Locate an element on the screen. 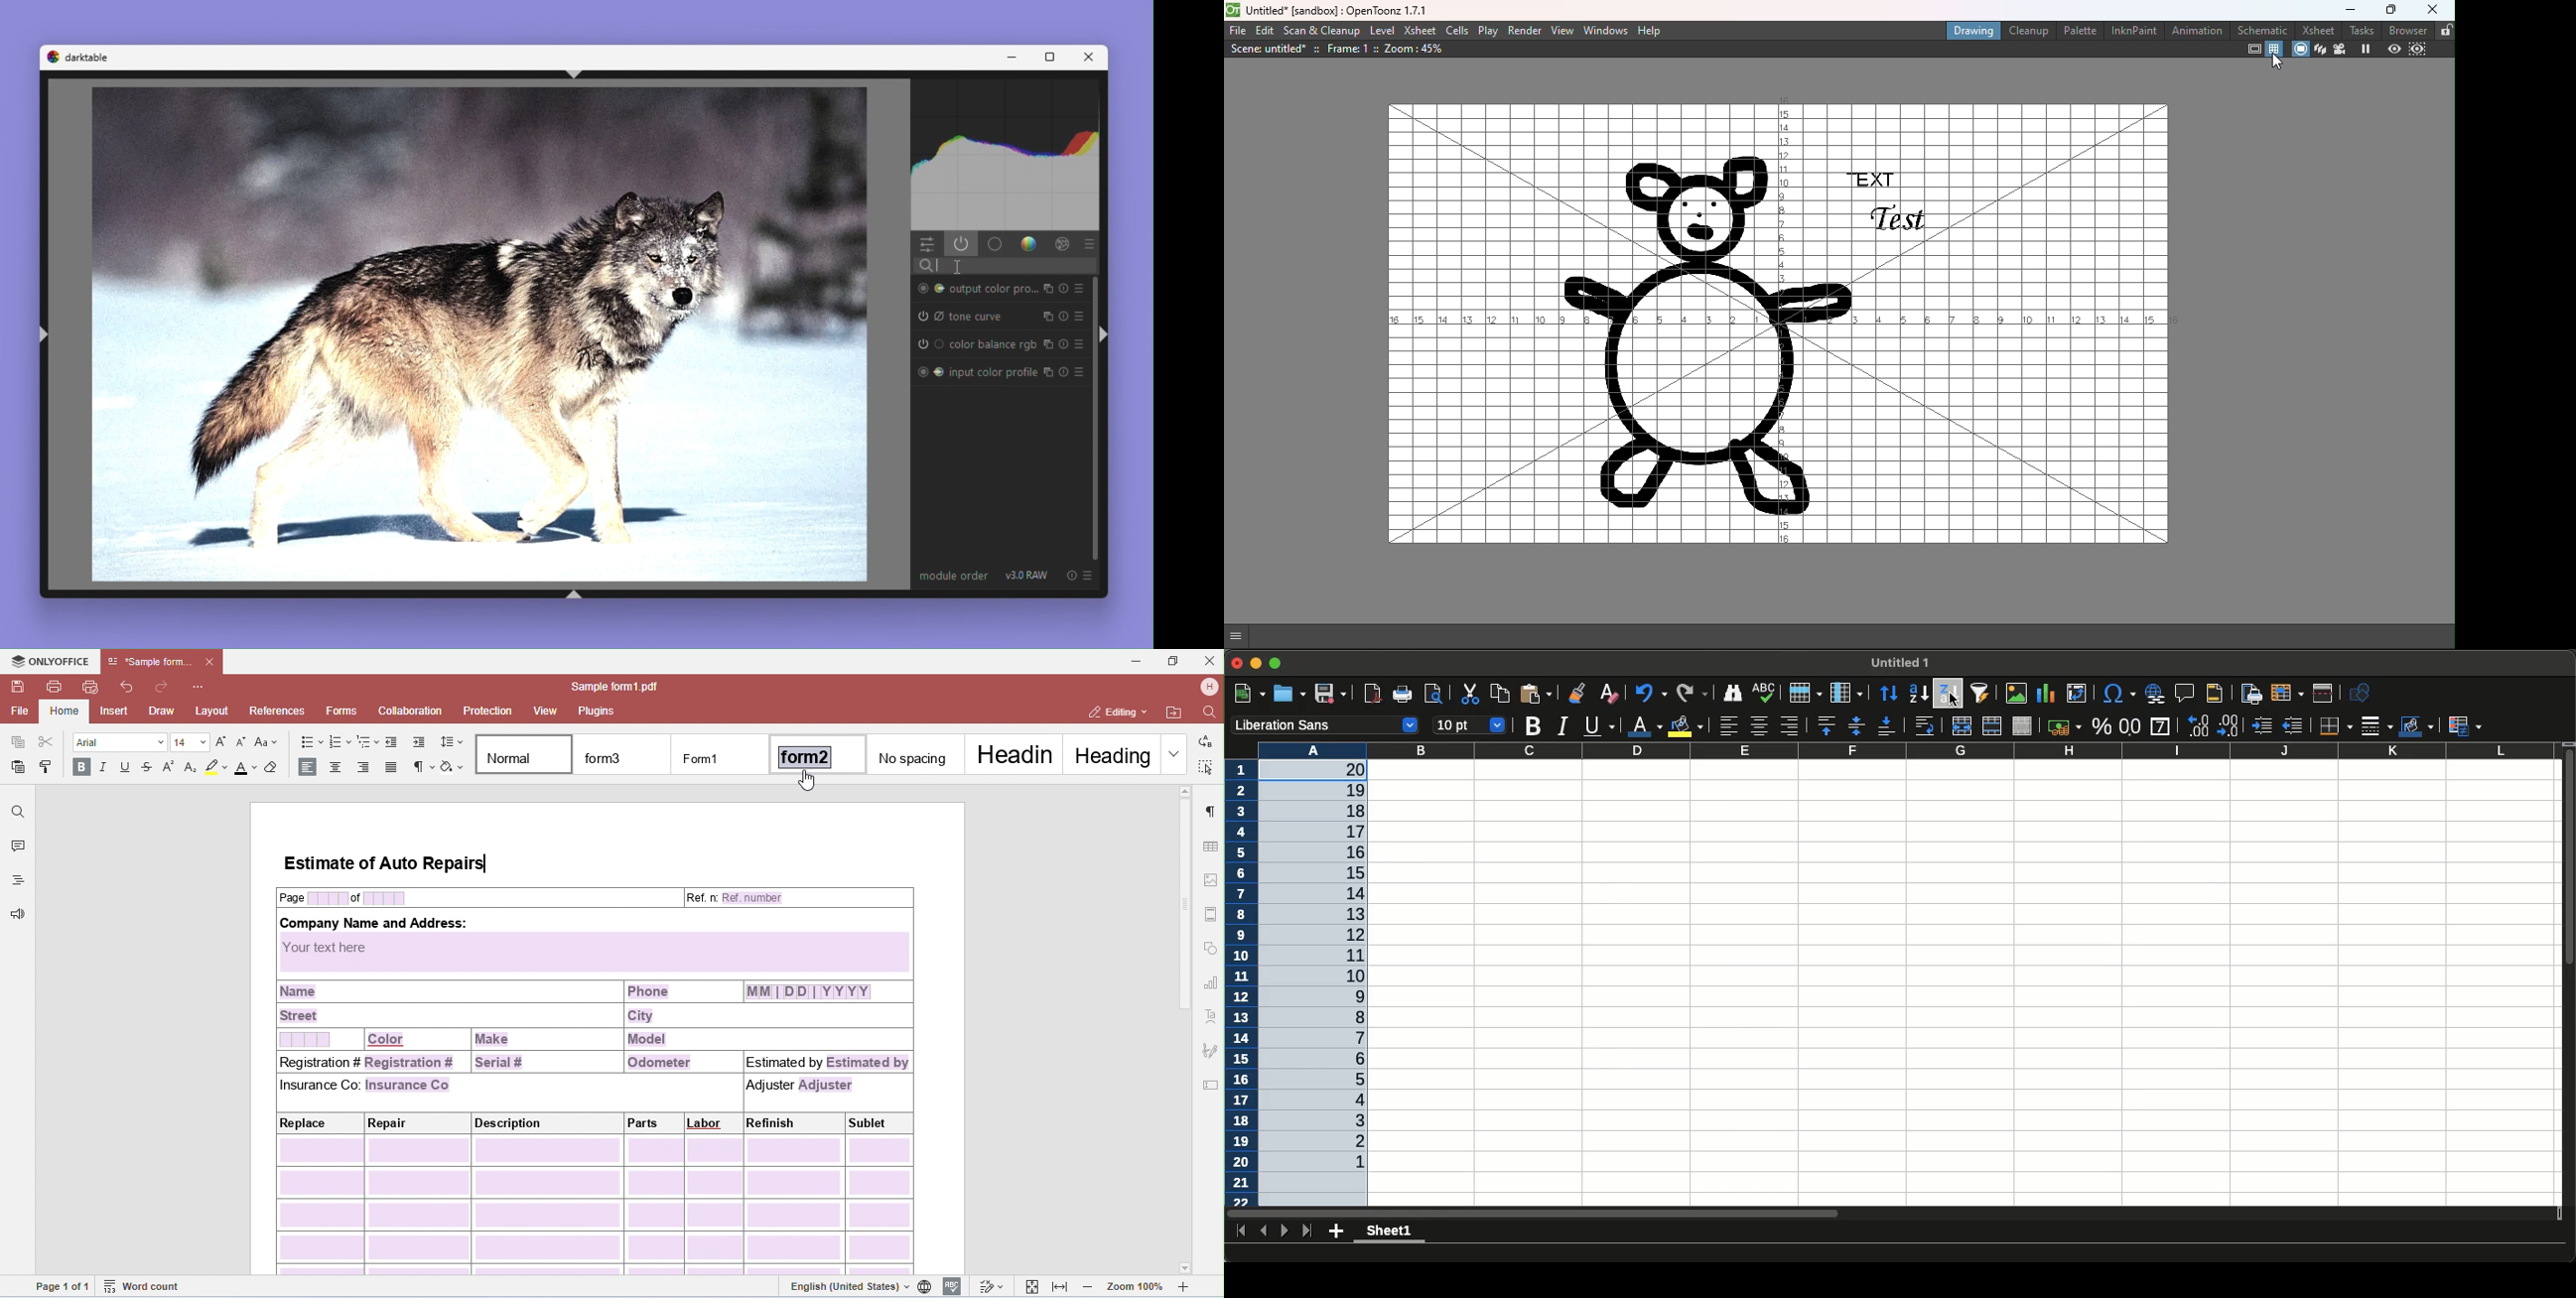 The image size is (2576, 1316). Border style is located at coordinates (2376, 727).